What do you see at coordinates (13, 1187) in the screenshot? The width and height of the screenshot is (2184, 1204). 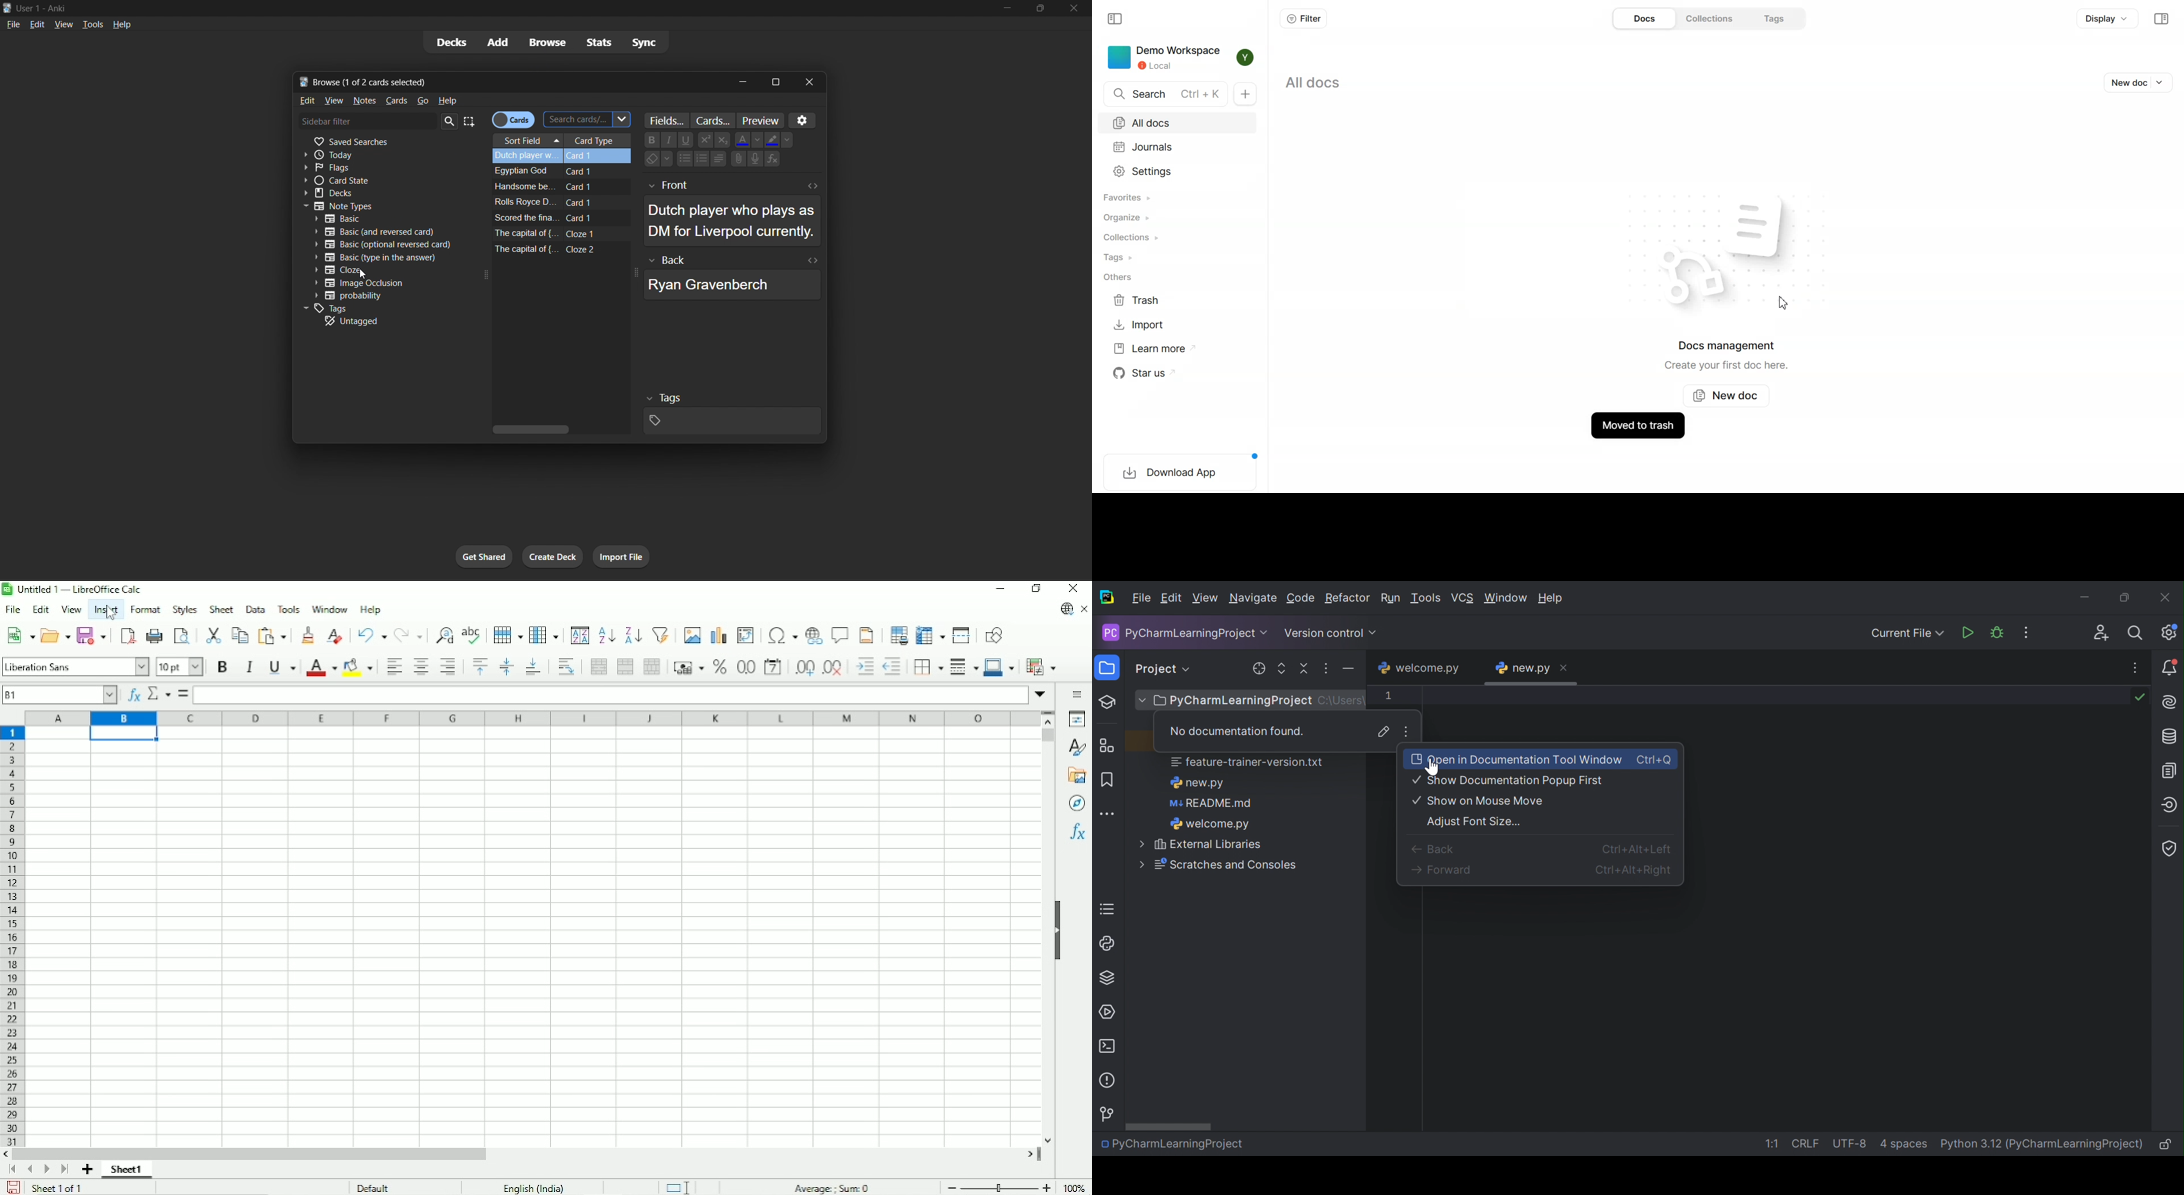 I see `Save` at bounding box center [13, 1187].